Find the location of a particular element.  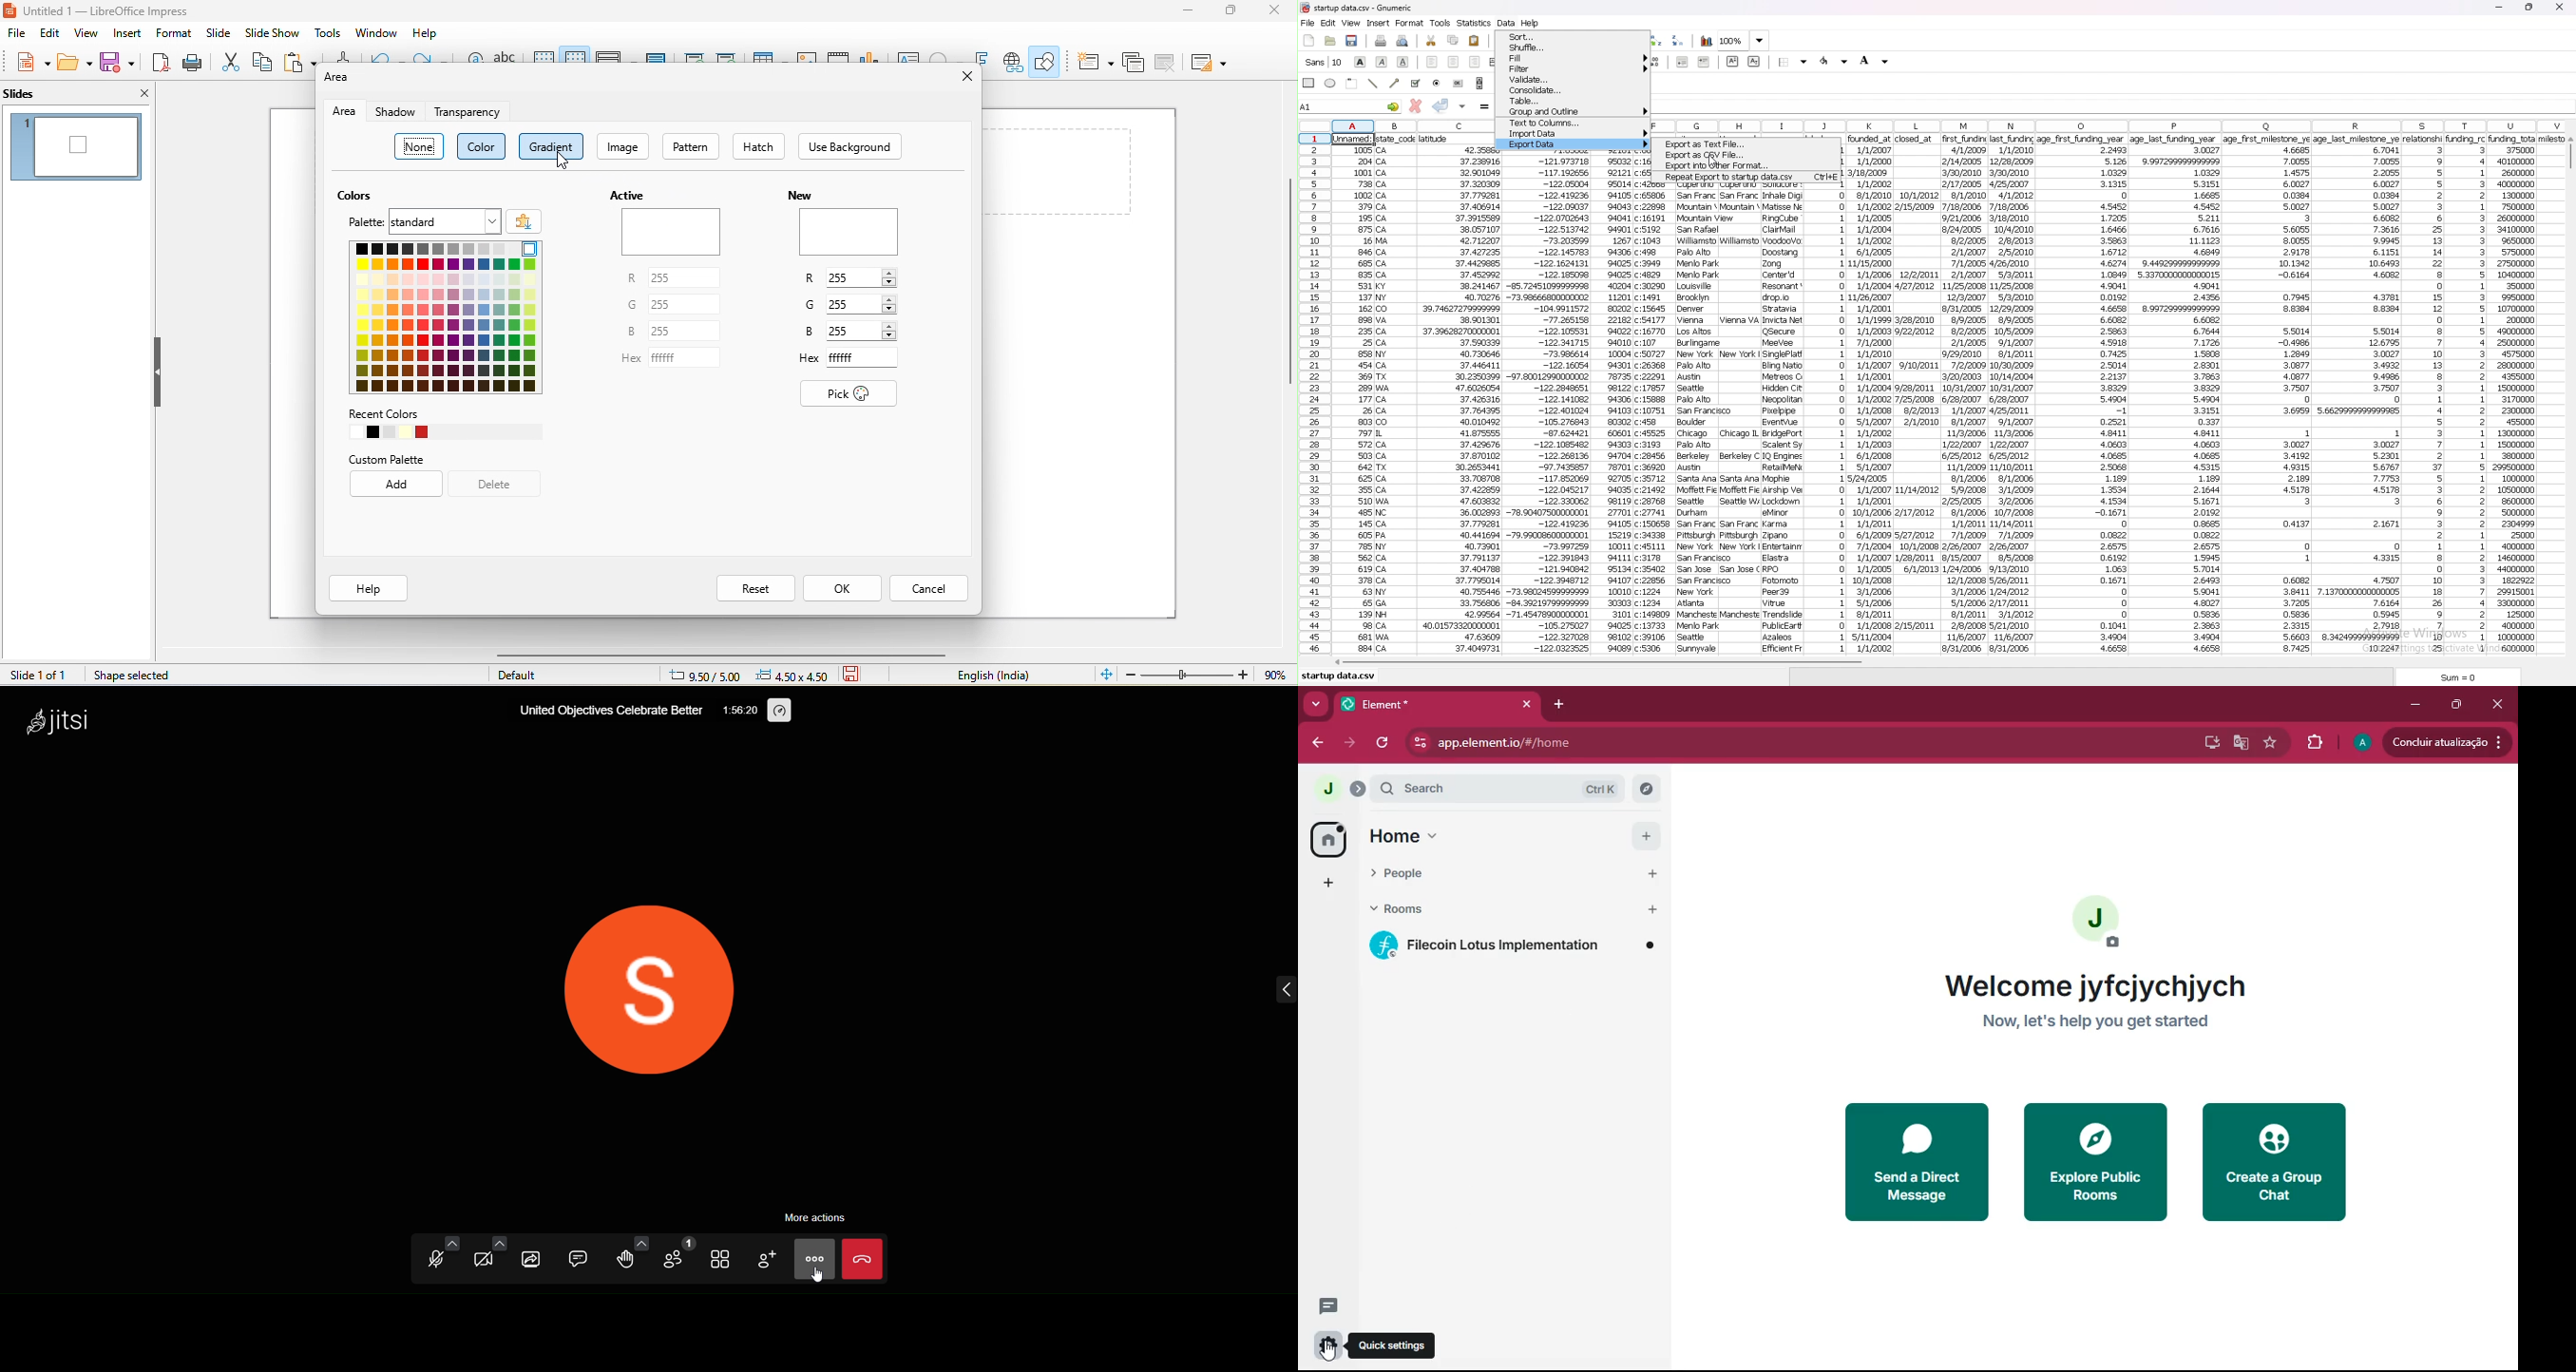

close is located at coordinates (2500, 705).